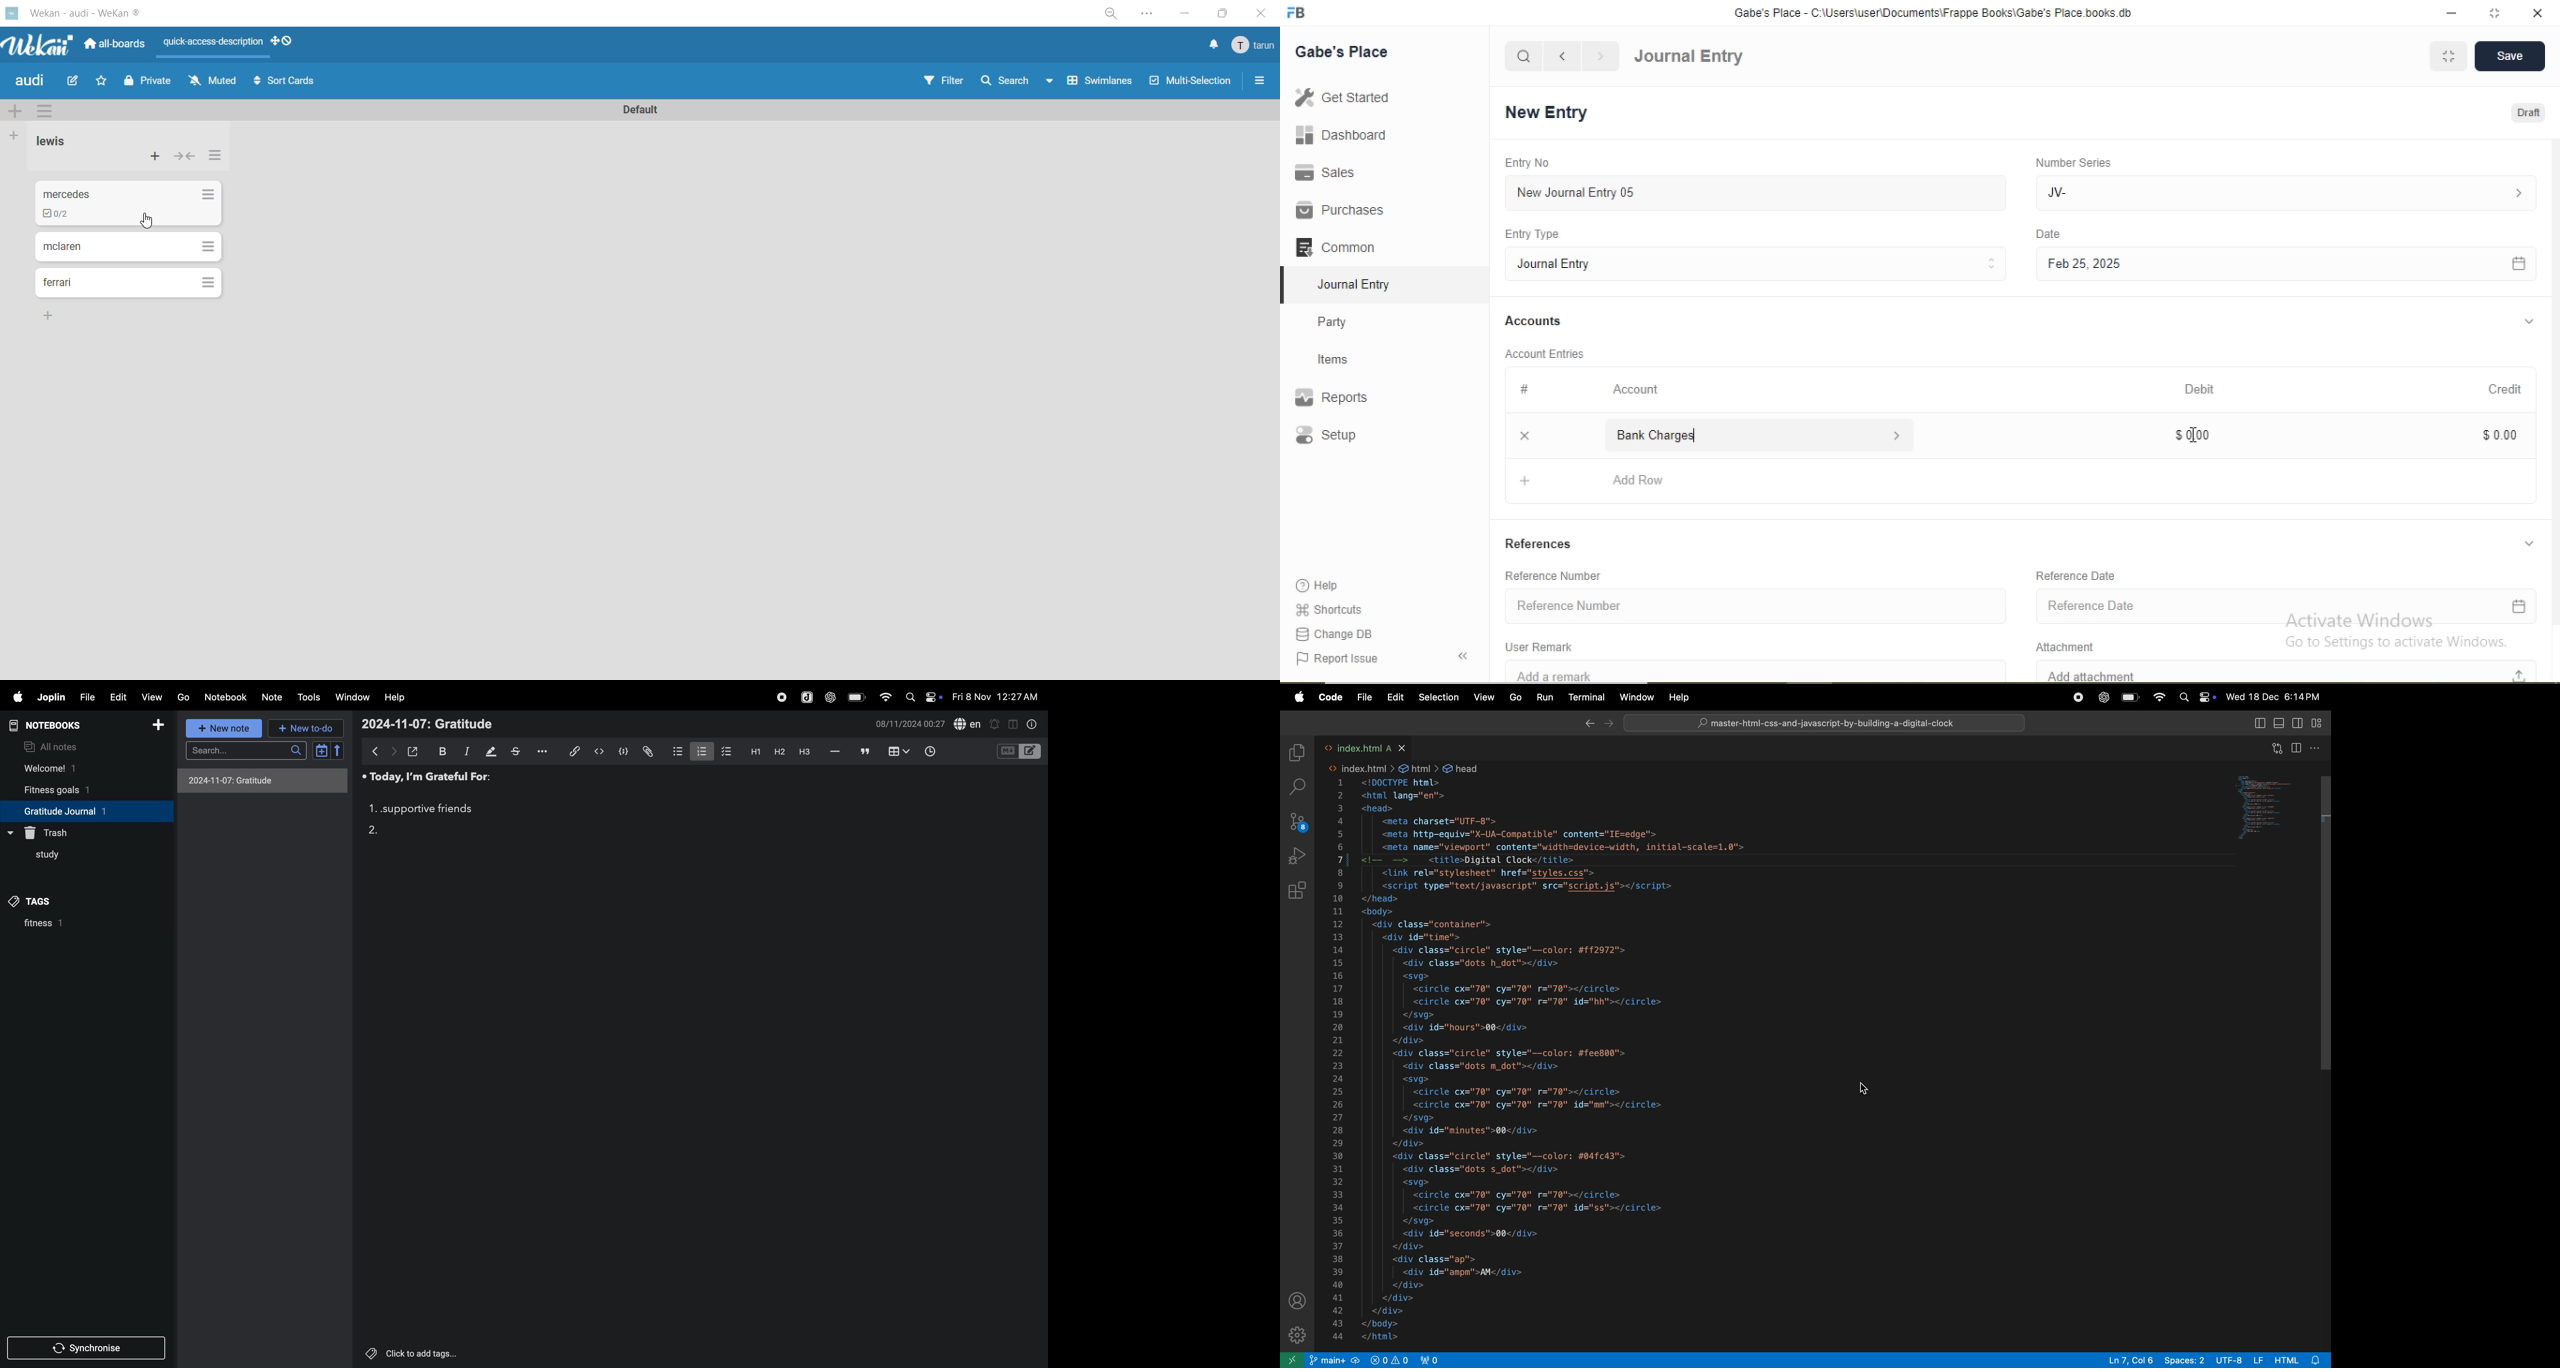 This screenshot has width=2576, height=1372. Describe the element at coordinates (2285, 265) in the screenshot. I see `Feb 25, 2025` at that location.